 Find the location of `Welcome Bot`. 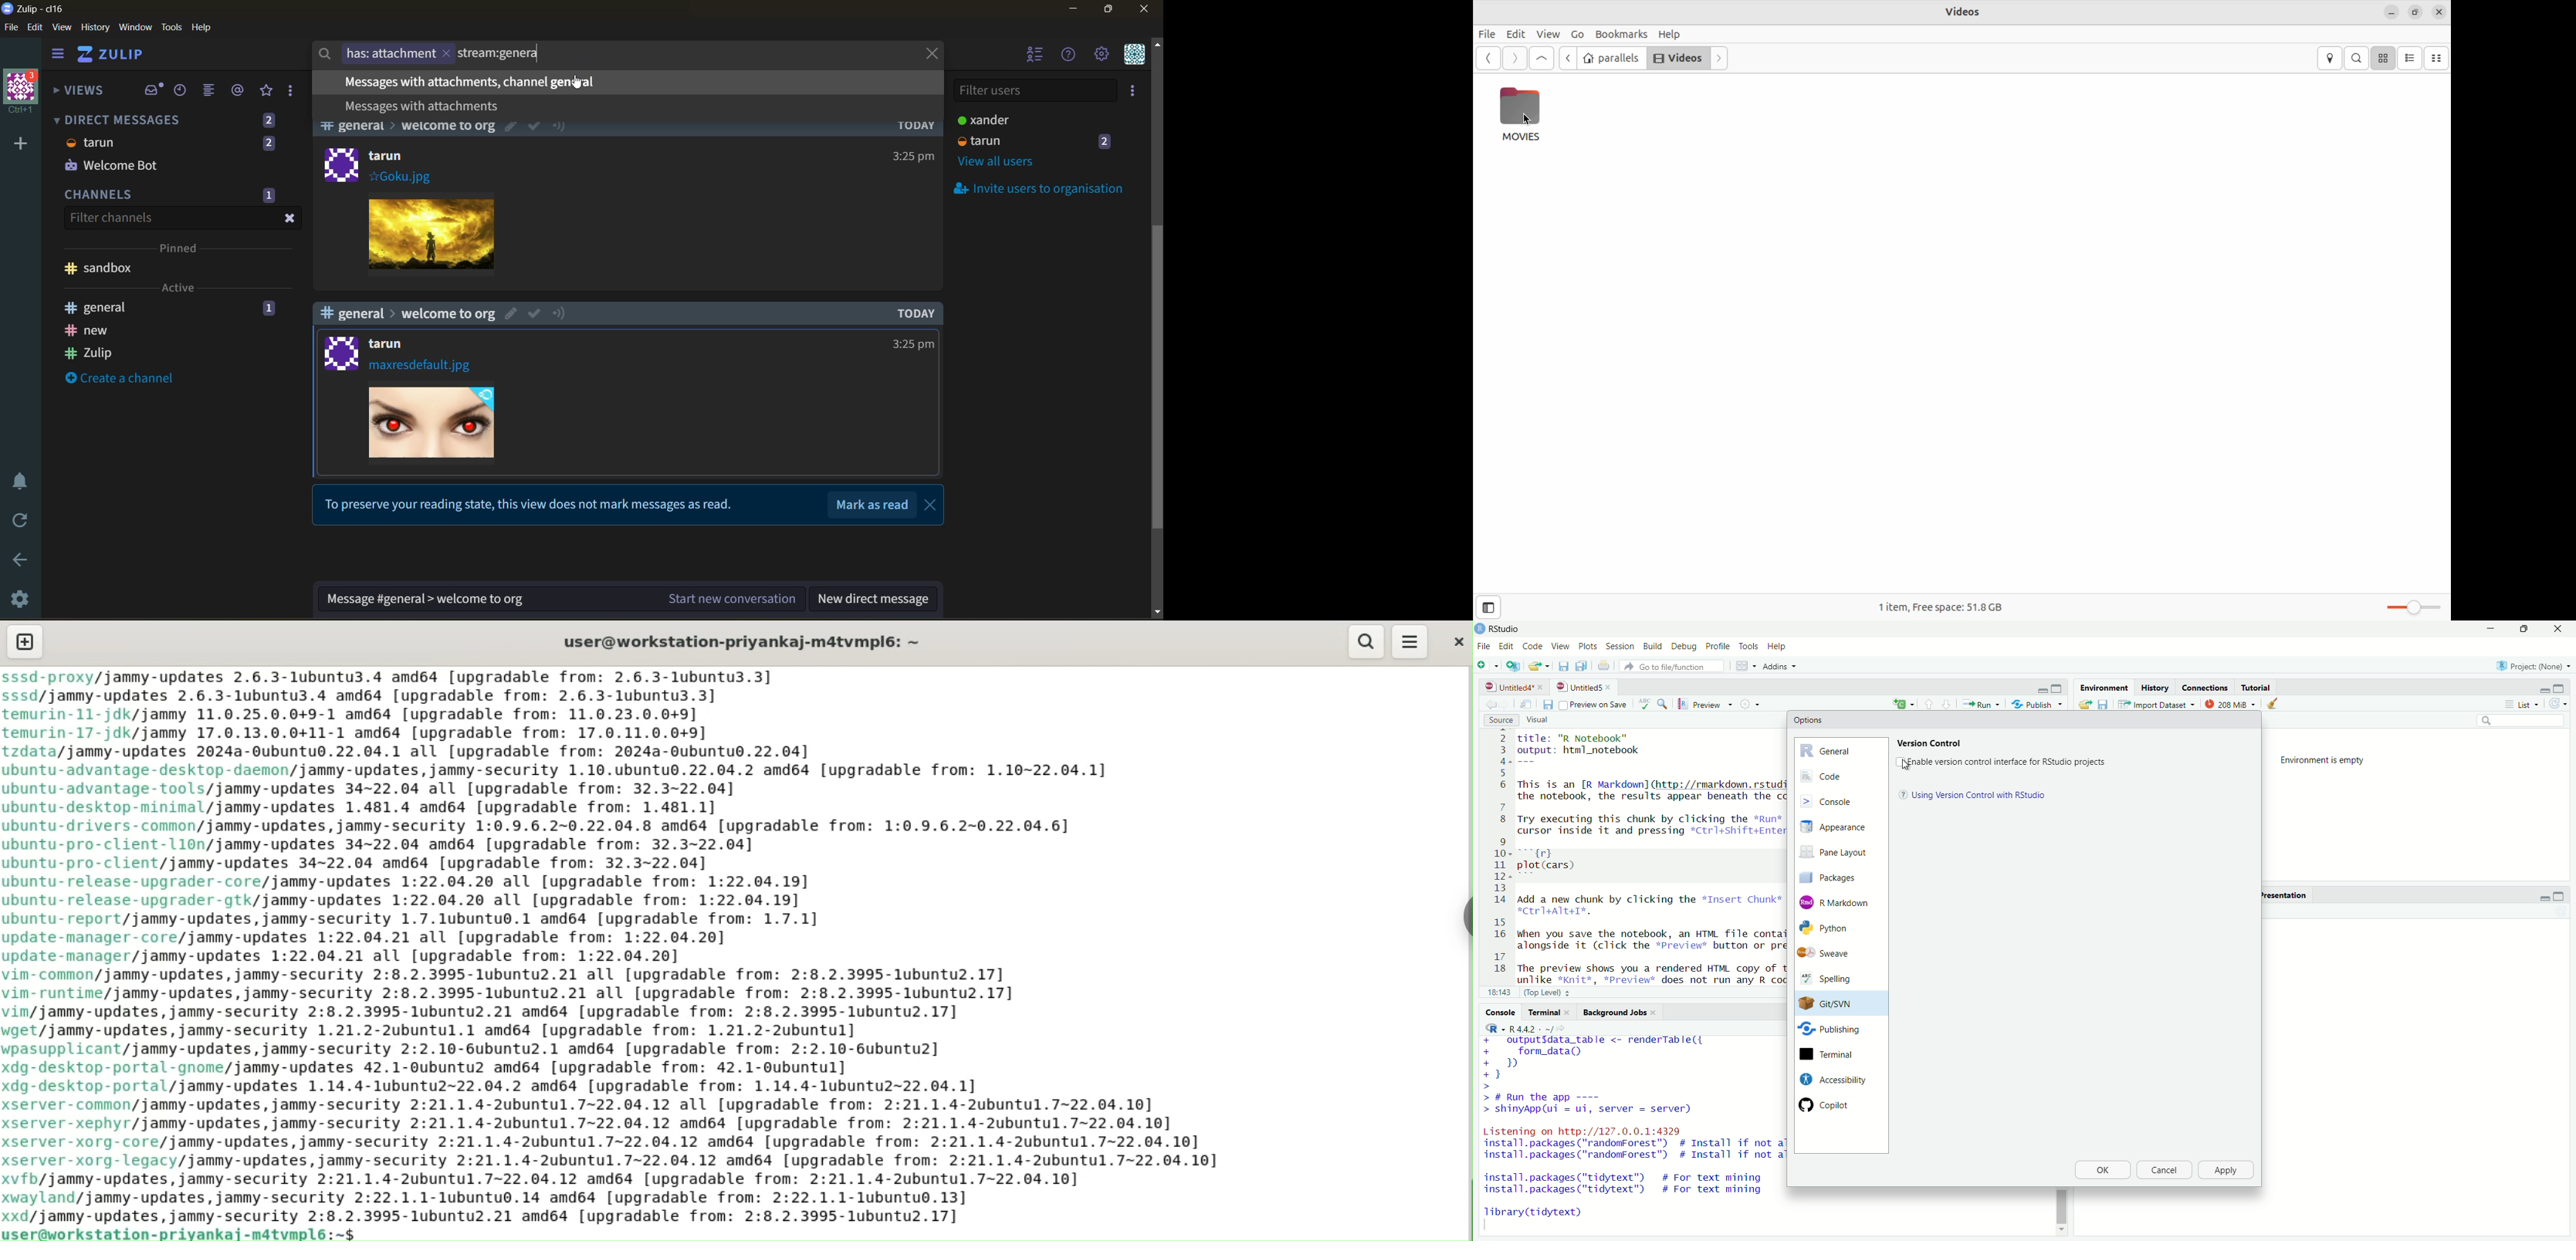

Welcome Bot is located at coordinates (111, 165).